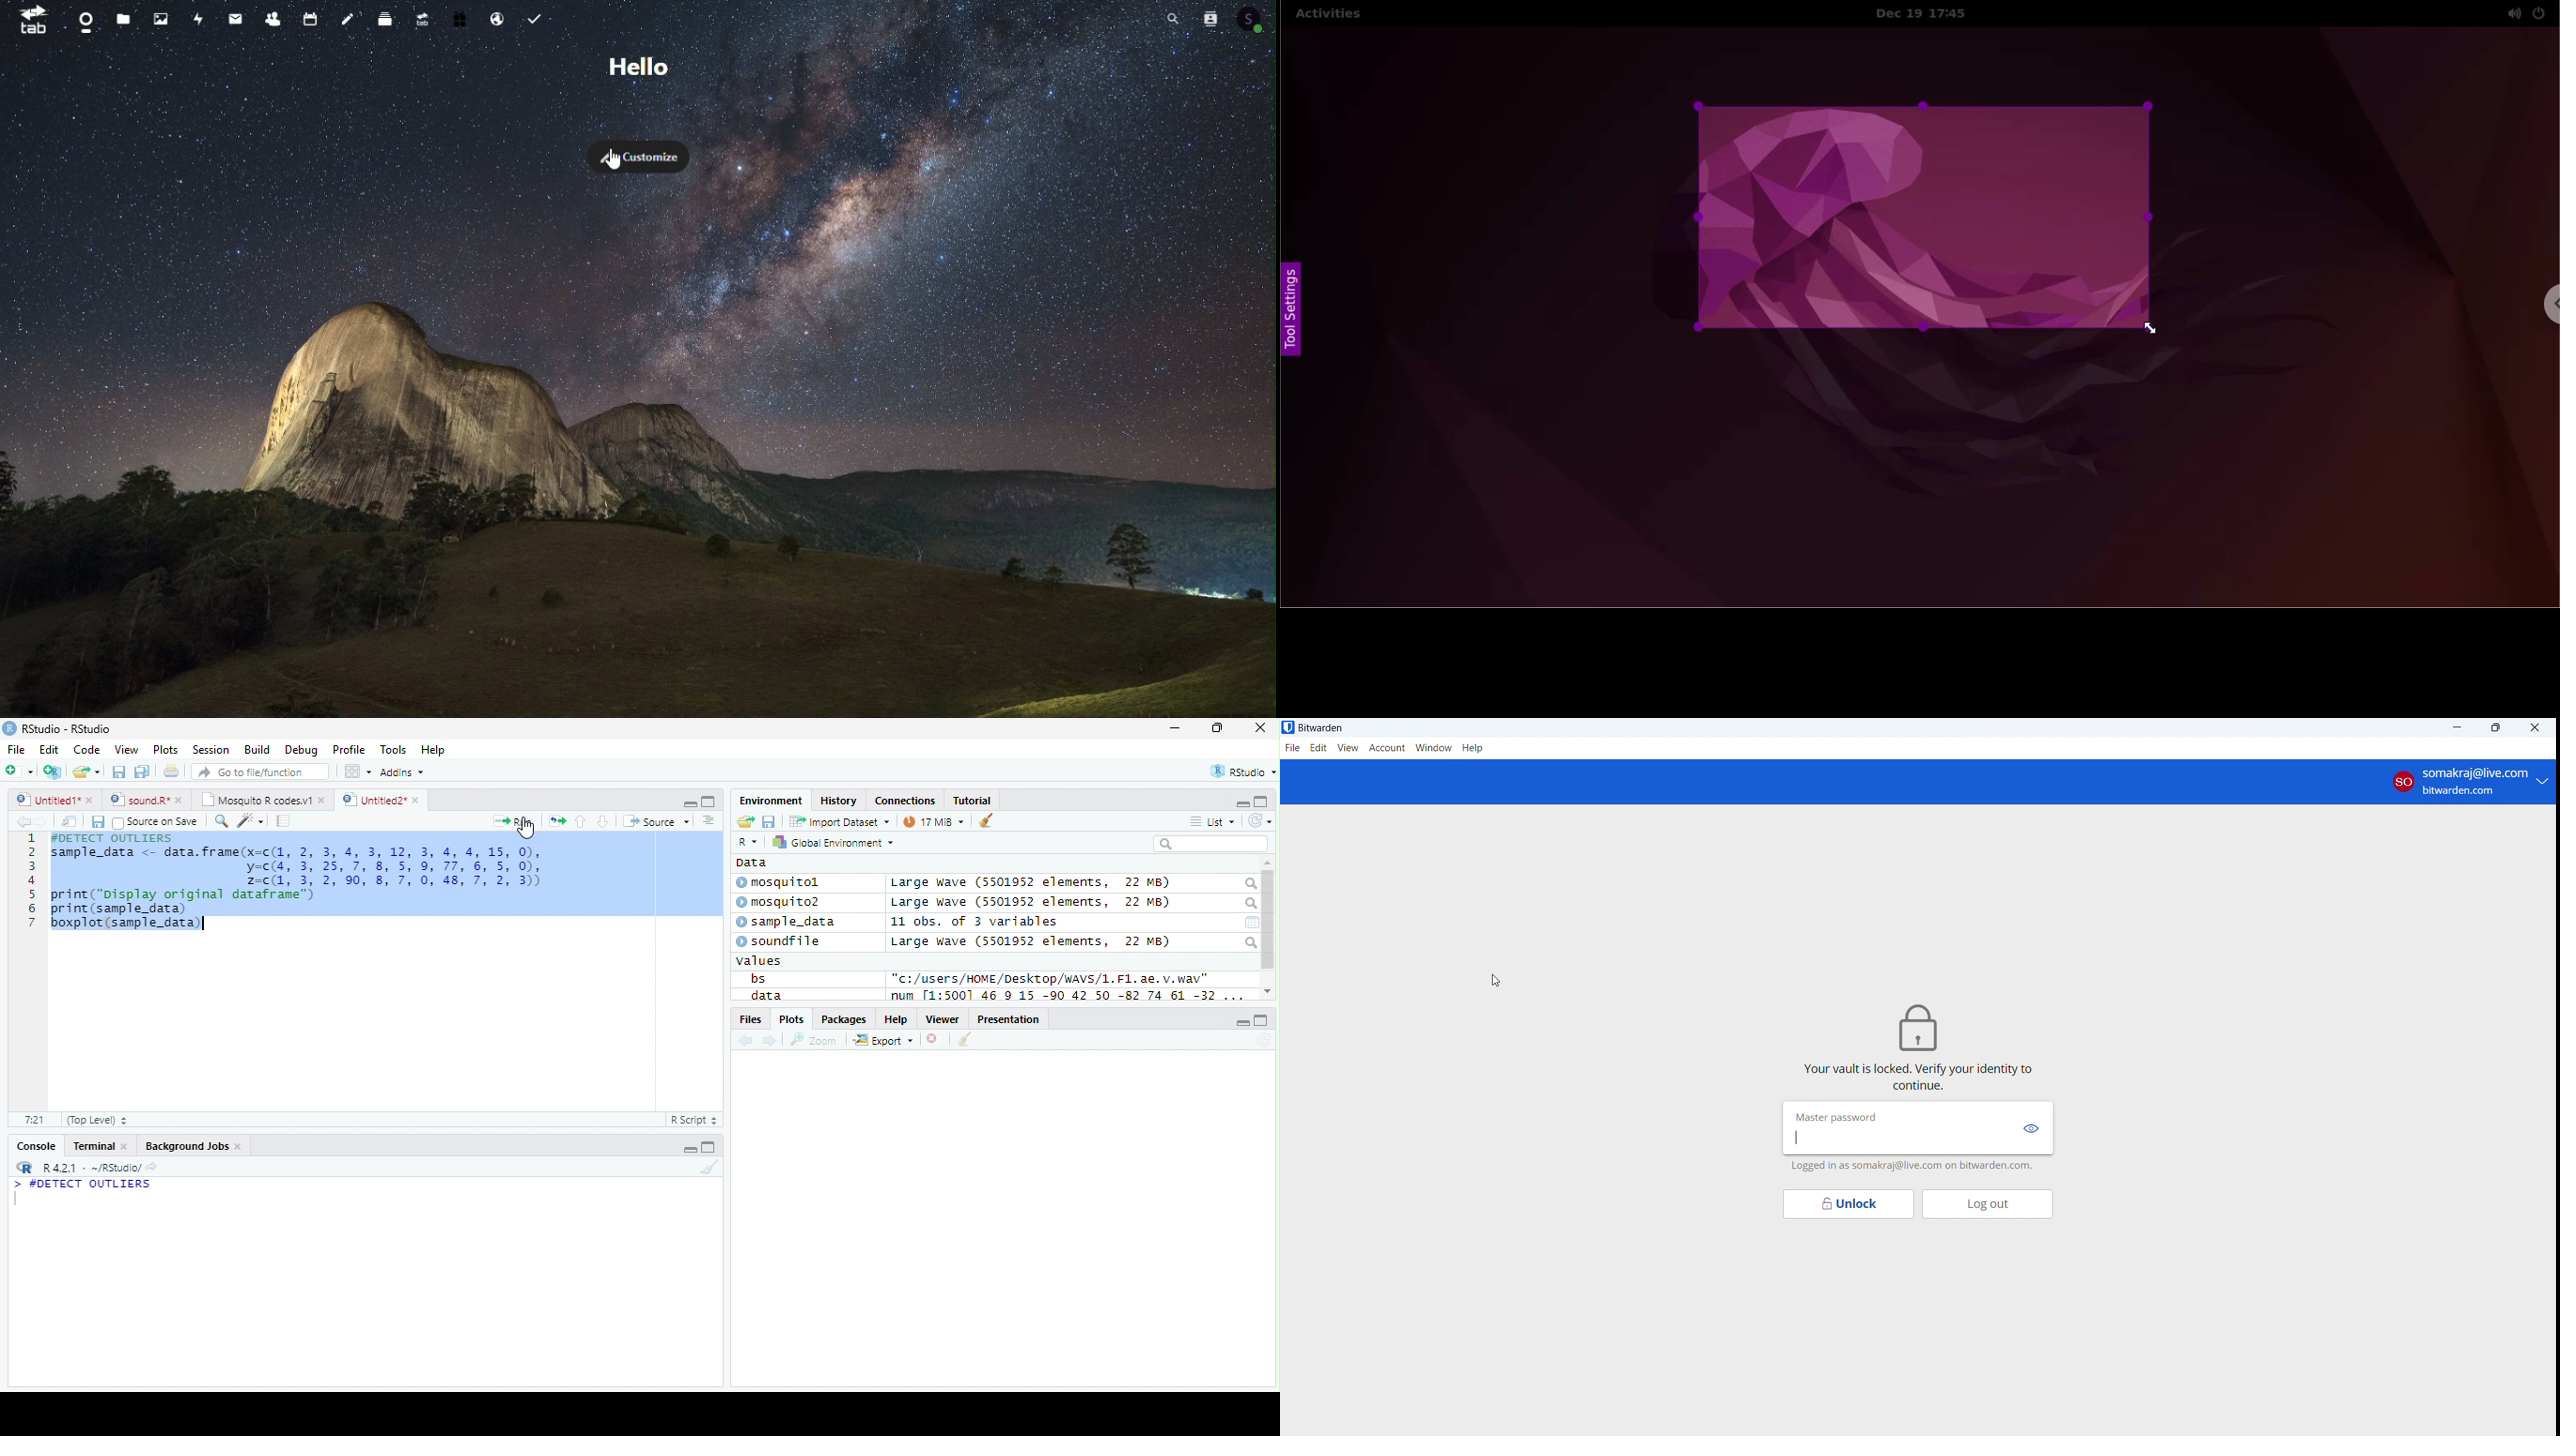 The width and height of the screenshot is (2576, 1456). Describe the element at coordinates (155, 823) in the screenshot. I see `Source on save` at that location.